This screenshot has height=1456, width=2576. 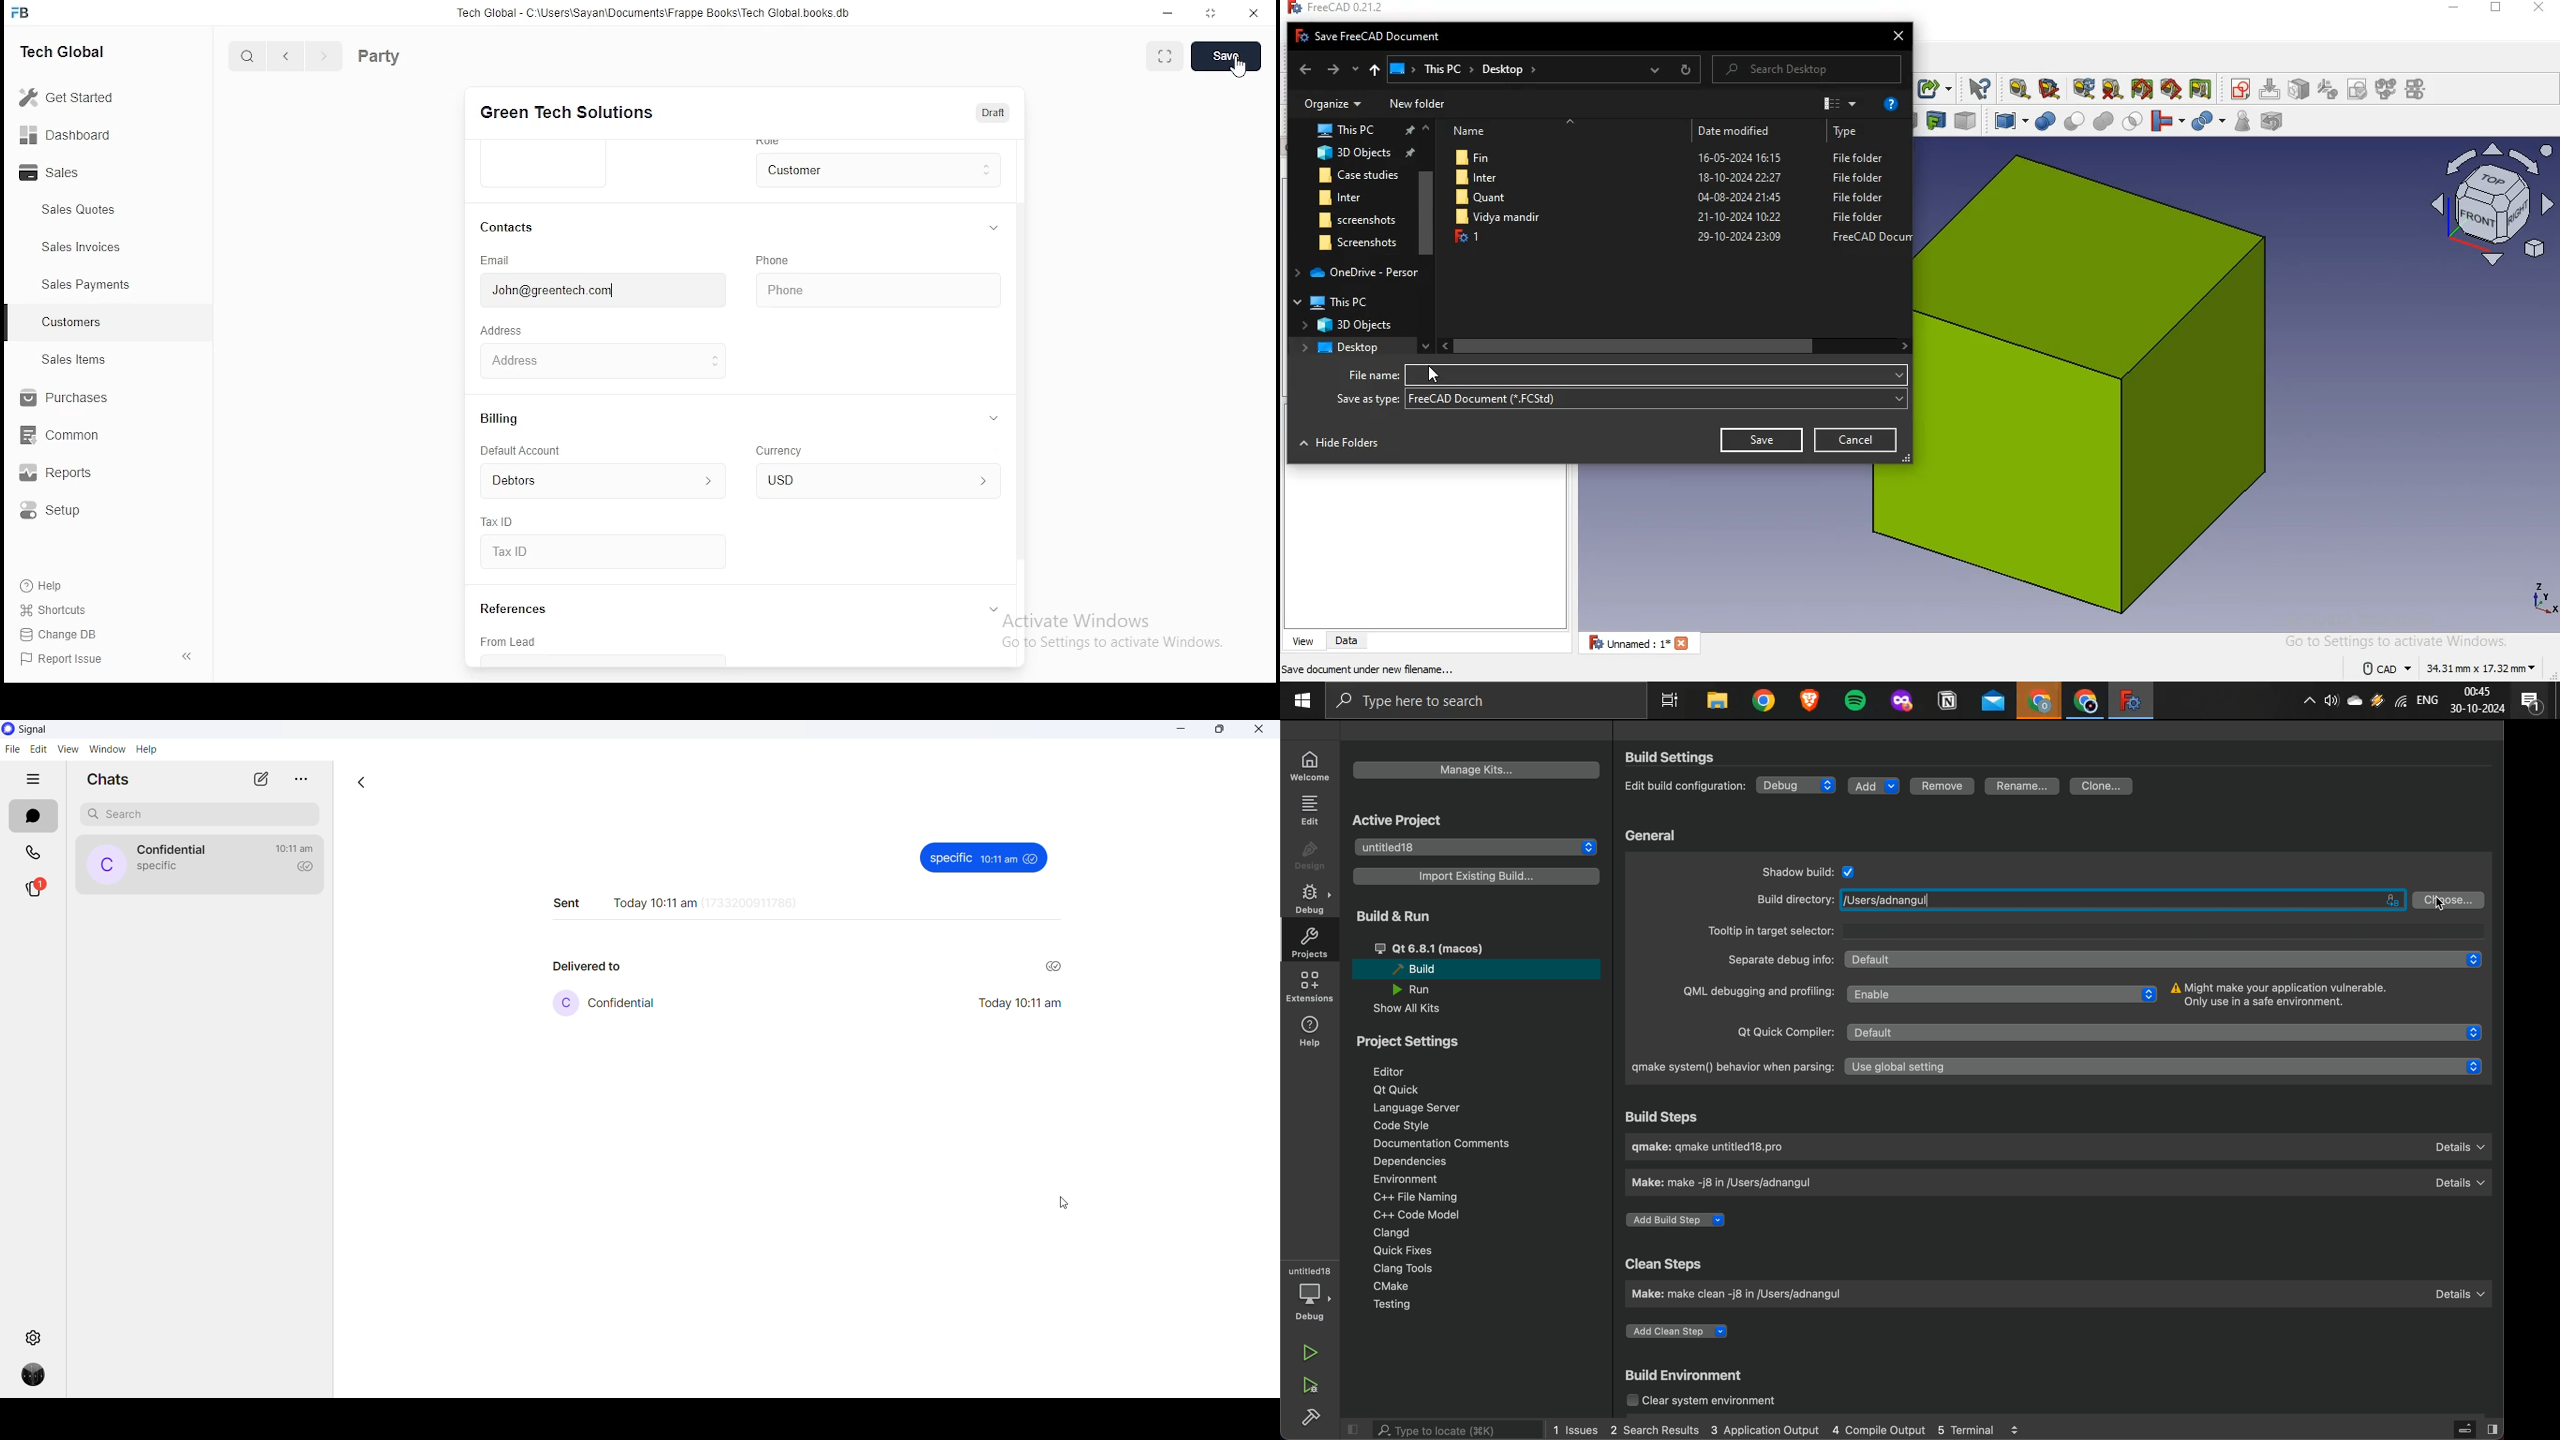 What do you see at coordinates (1311, 1418) in the screenshot?
I see `build` at bounding box center [1311, 1418].